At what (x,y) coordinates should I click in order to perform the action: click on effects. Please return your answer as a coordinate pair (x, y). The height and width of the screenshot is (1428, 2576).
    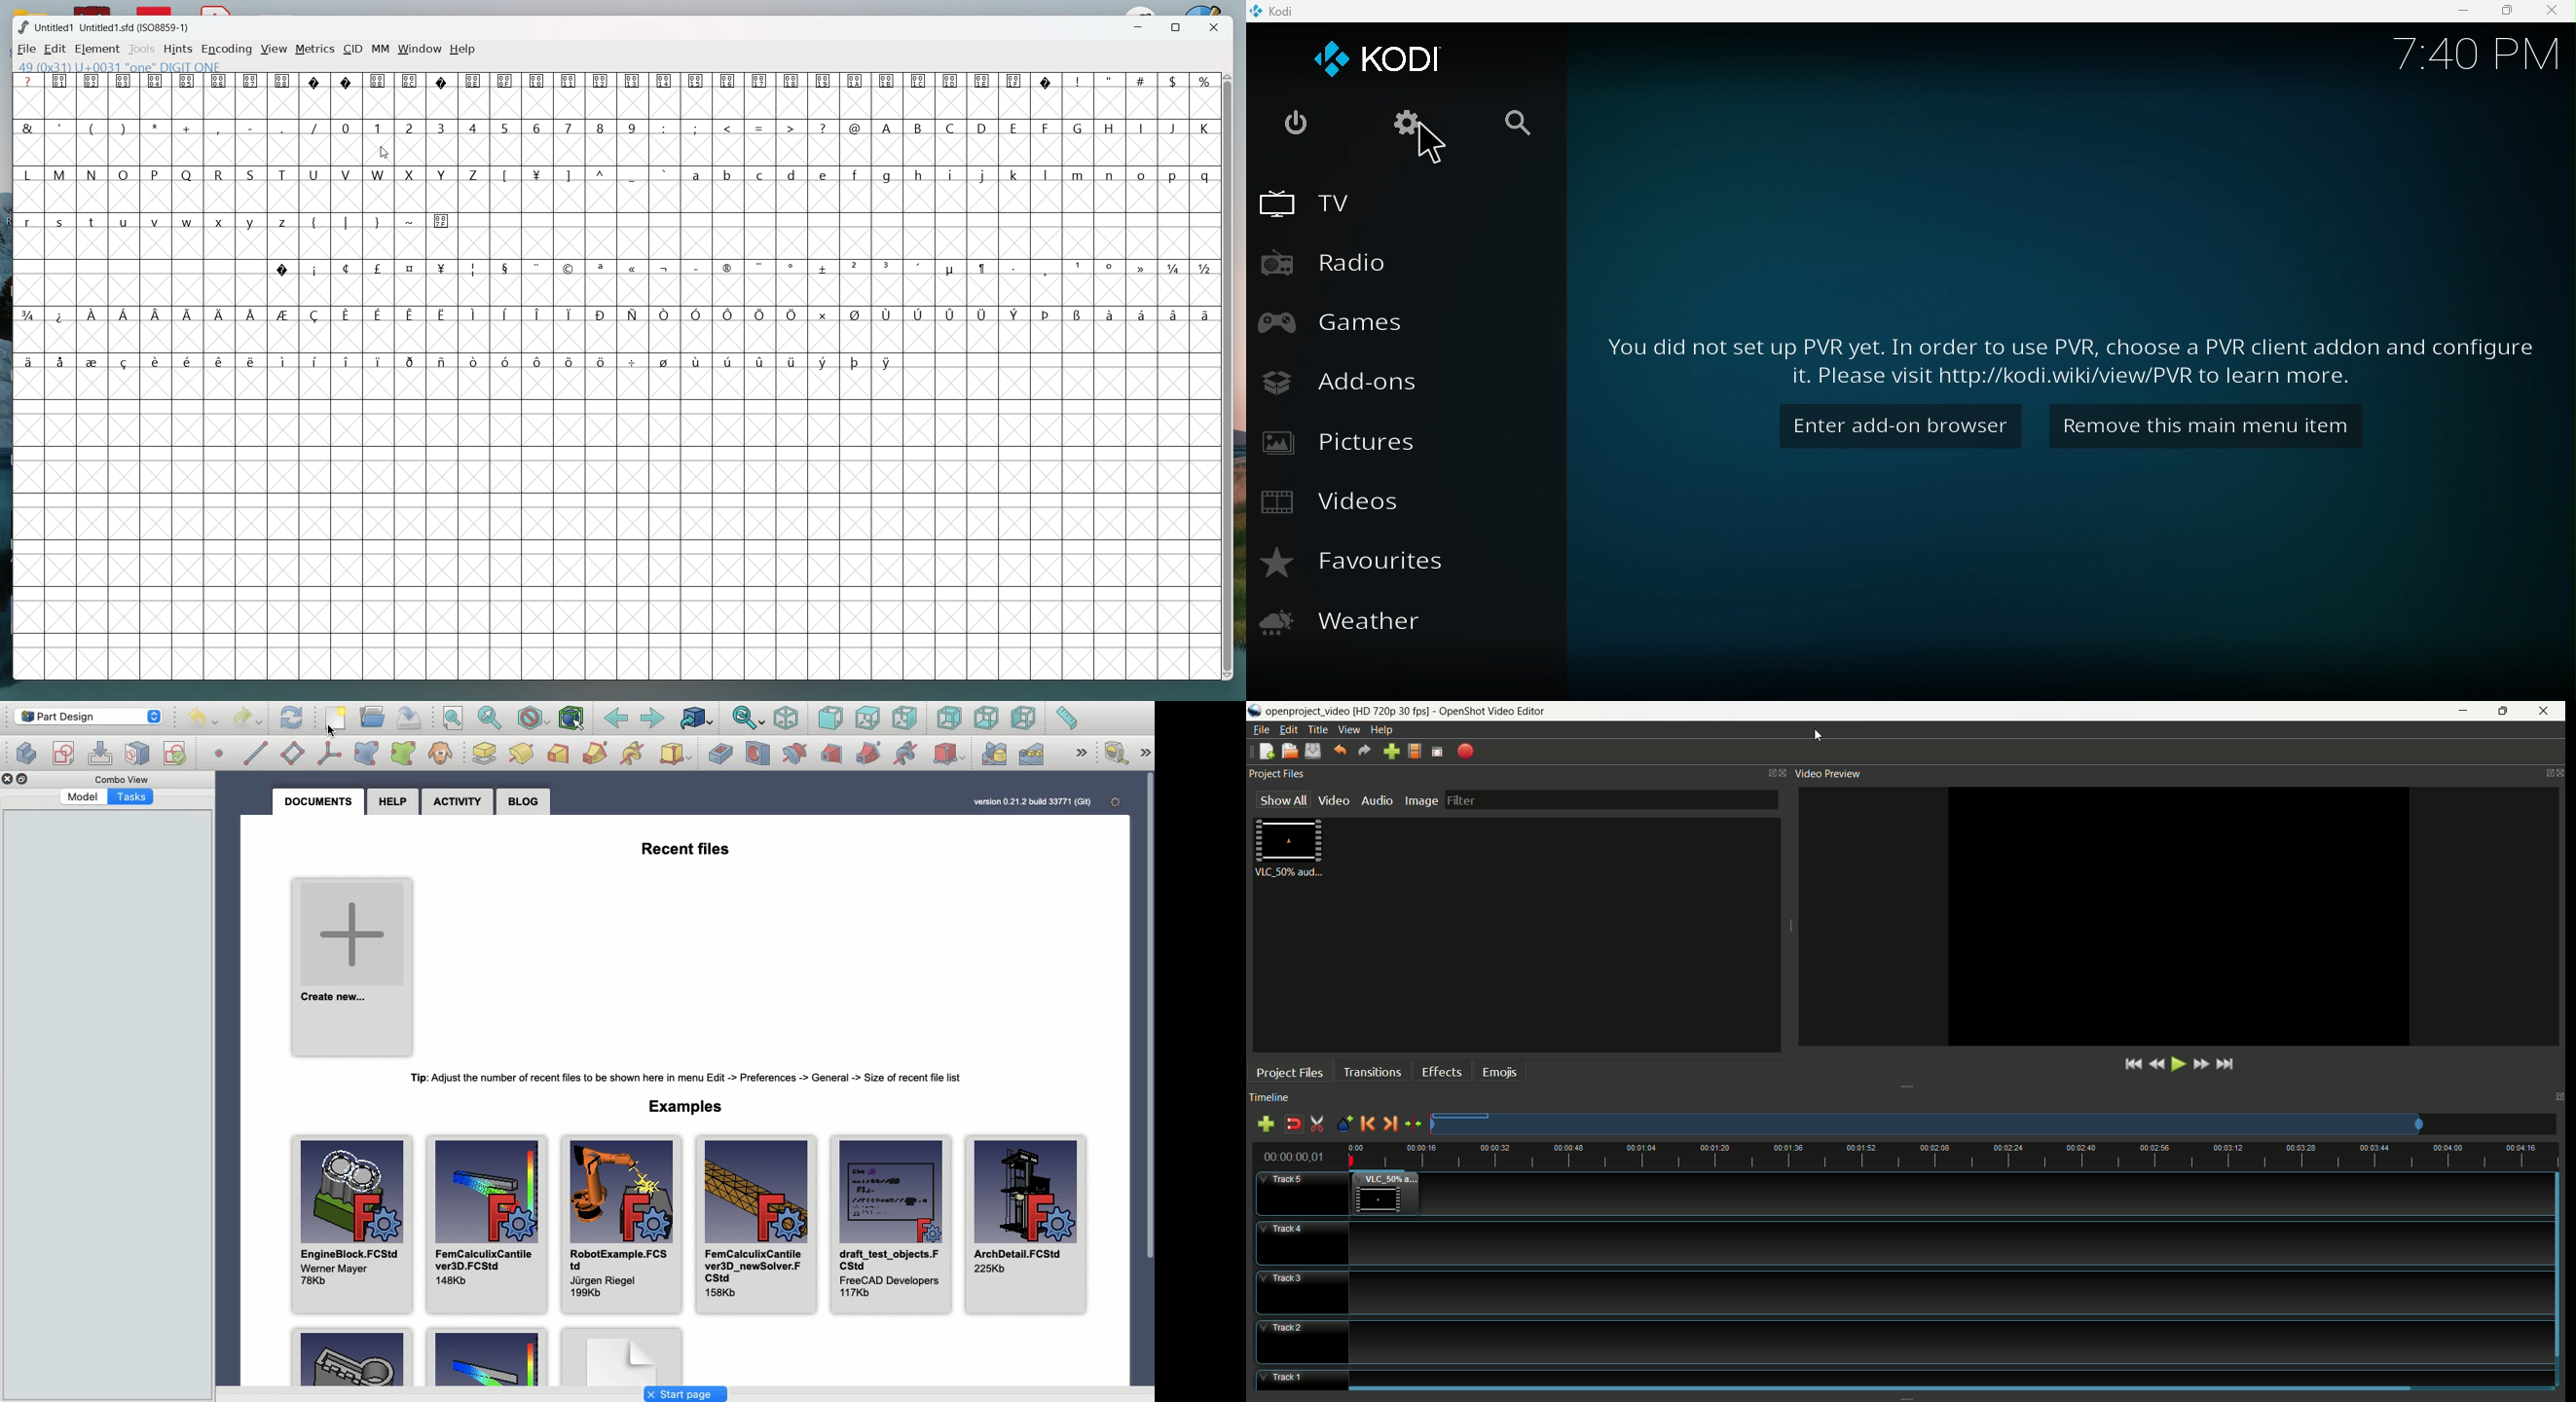
    Looking at the image, I should click on (1438, 1070).